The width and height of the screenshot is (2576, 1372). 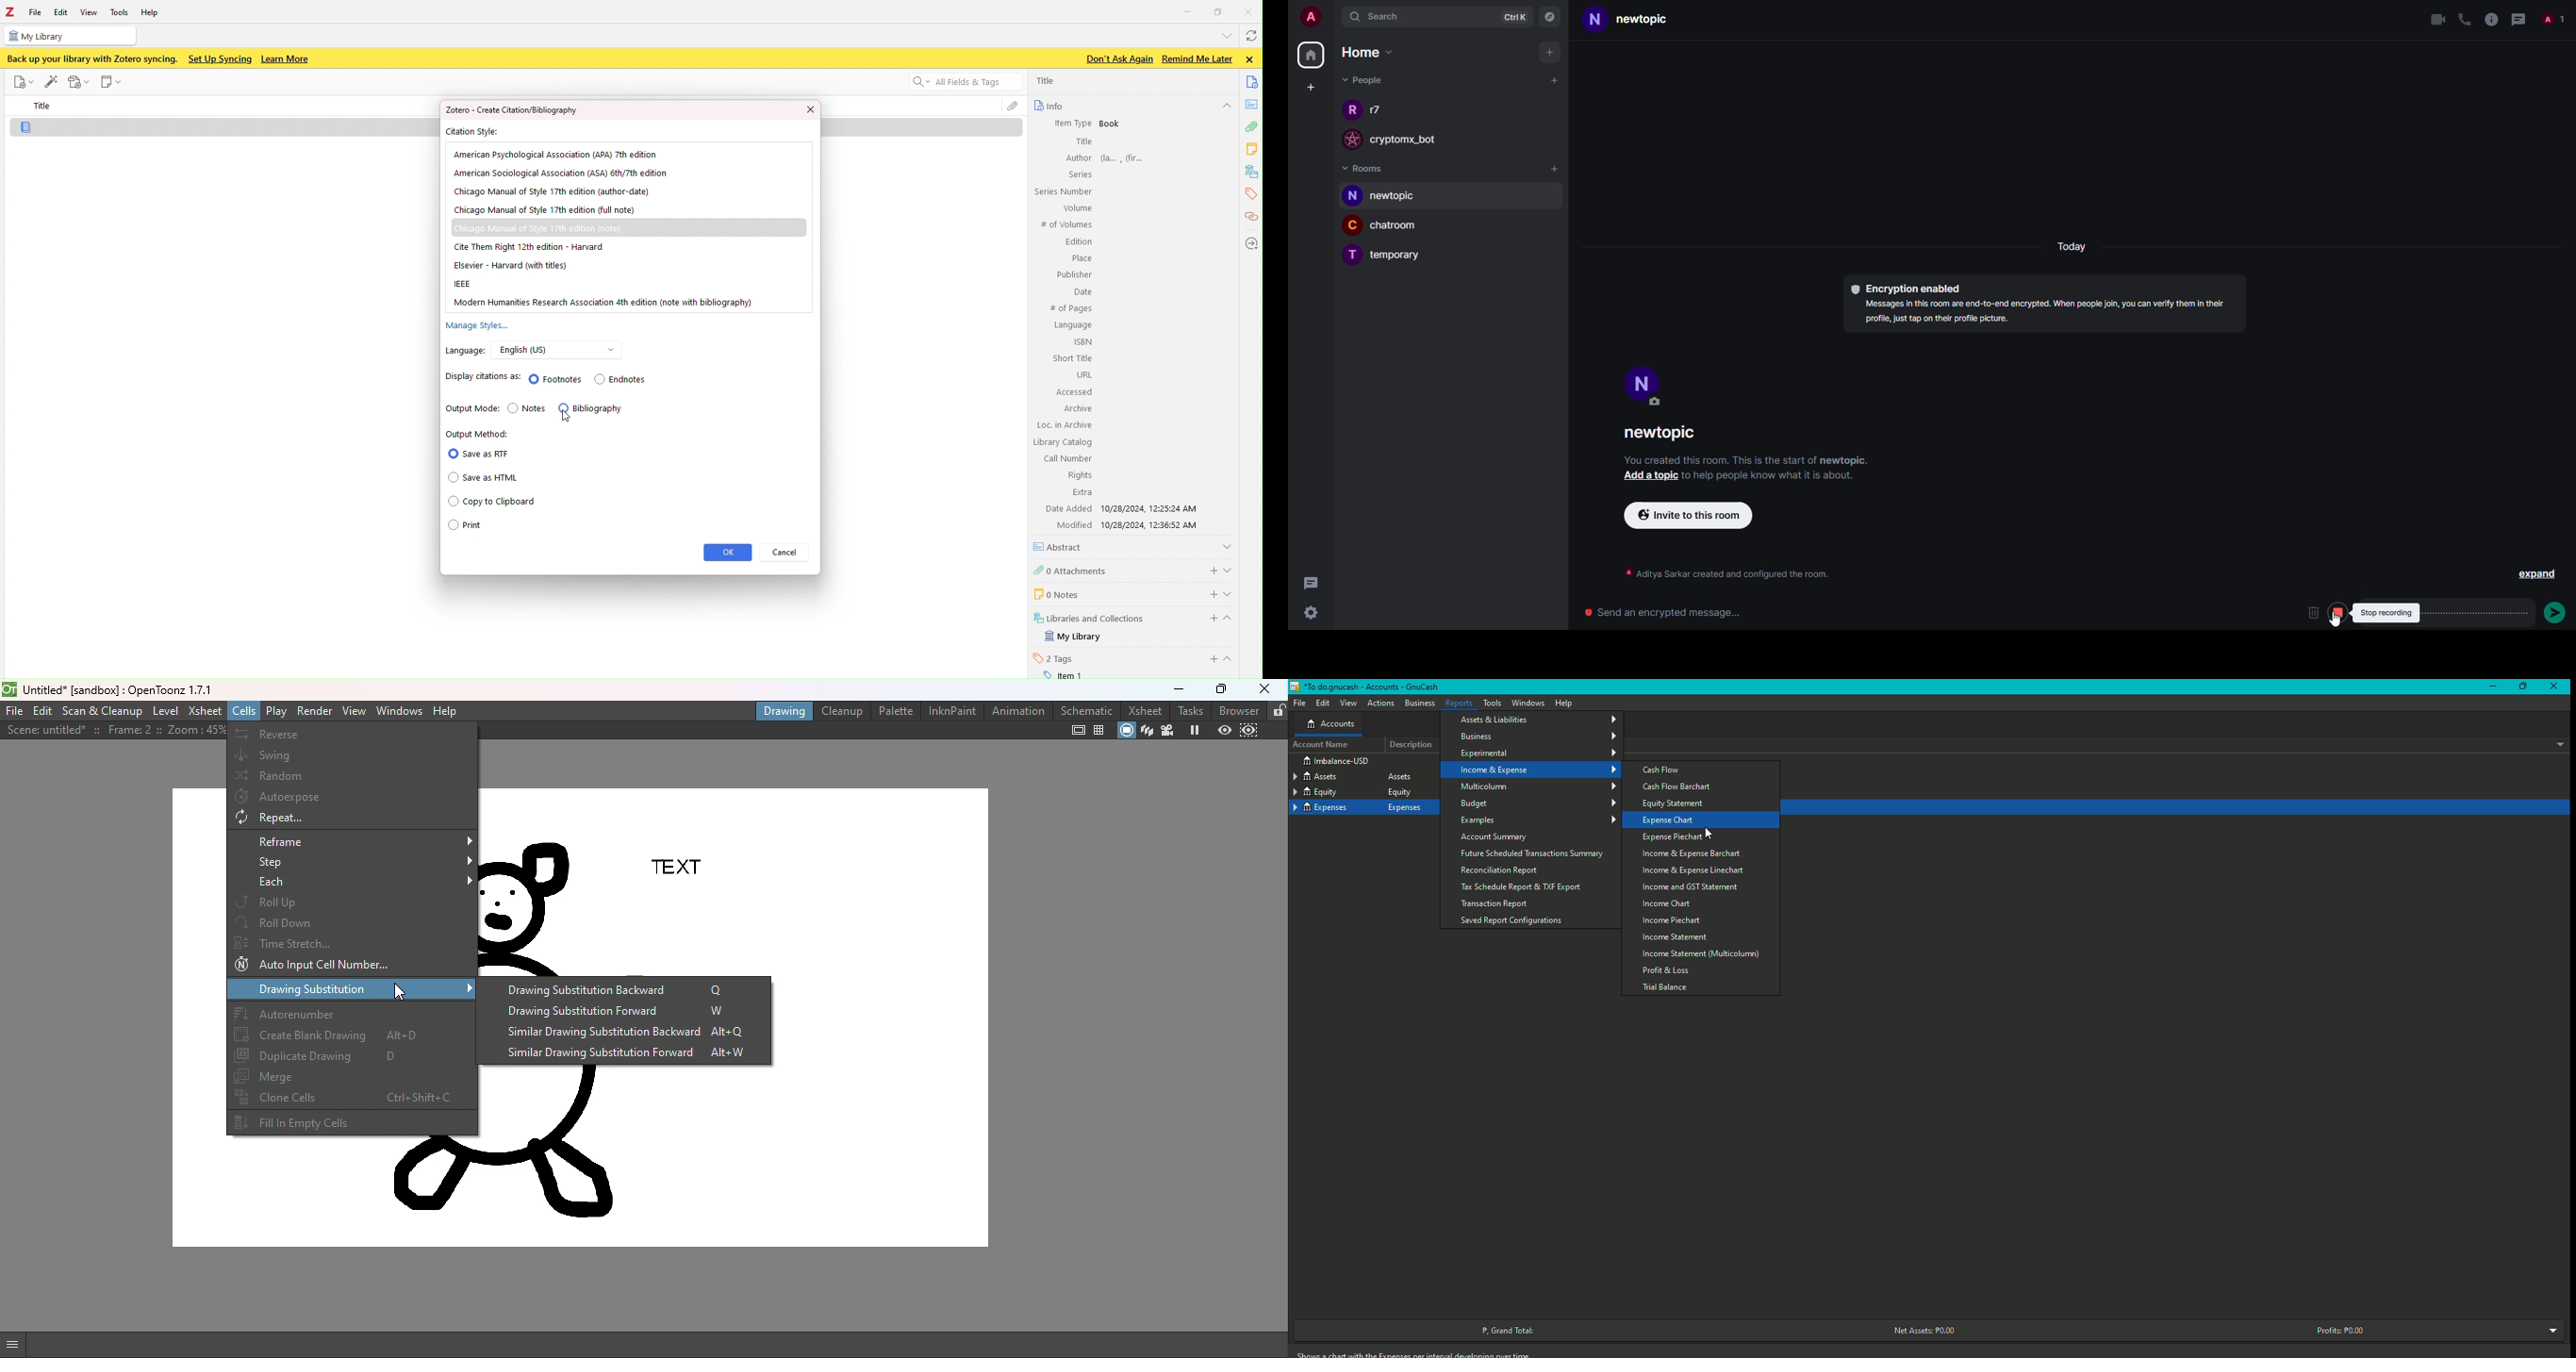 I want to click on Income Statement Multicolumn, so click(x=1699, y=954).